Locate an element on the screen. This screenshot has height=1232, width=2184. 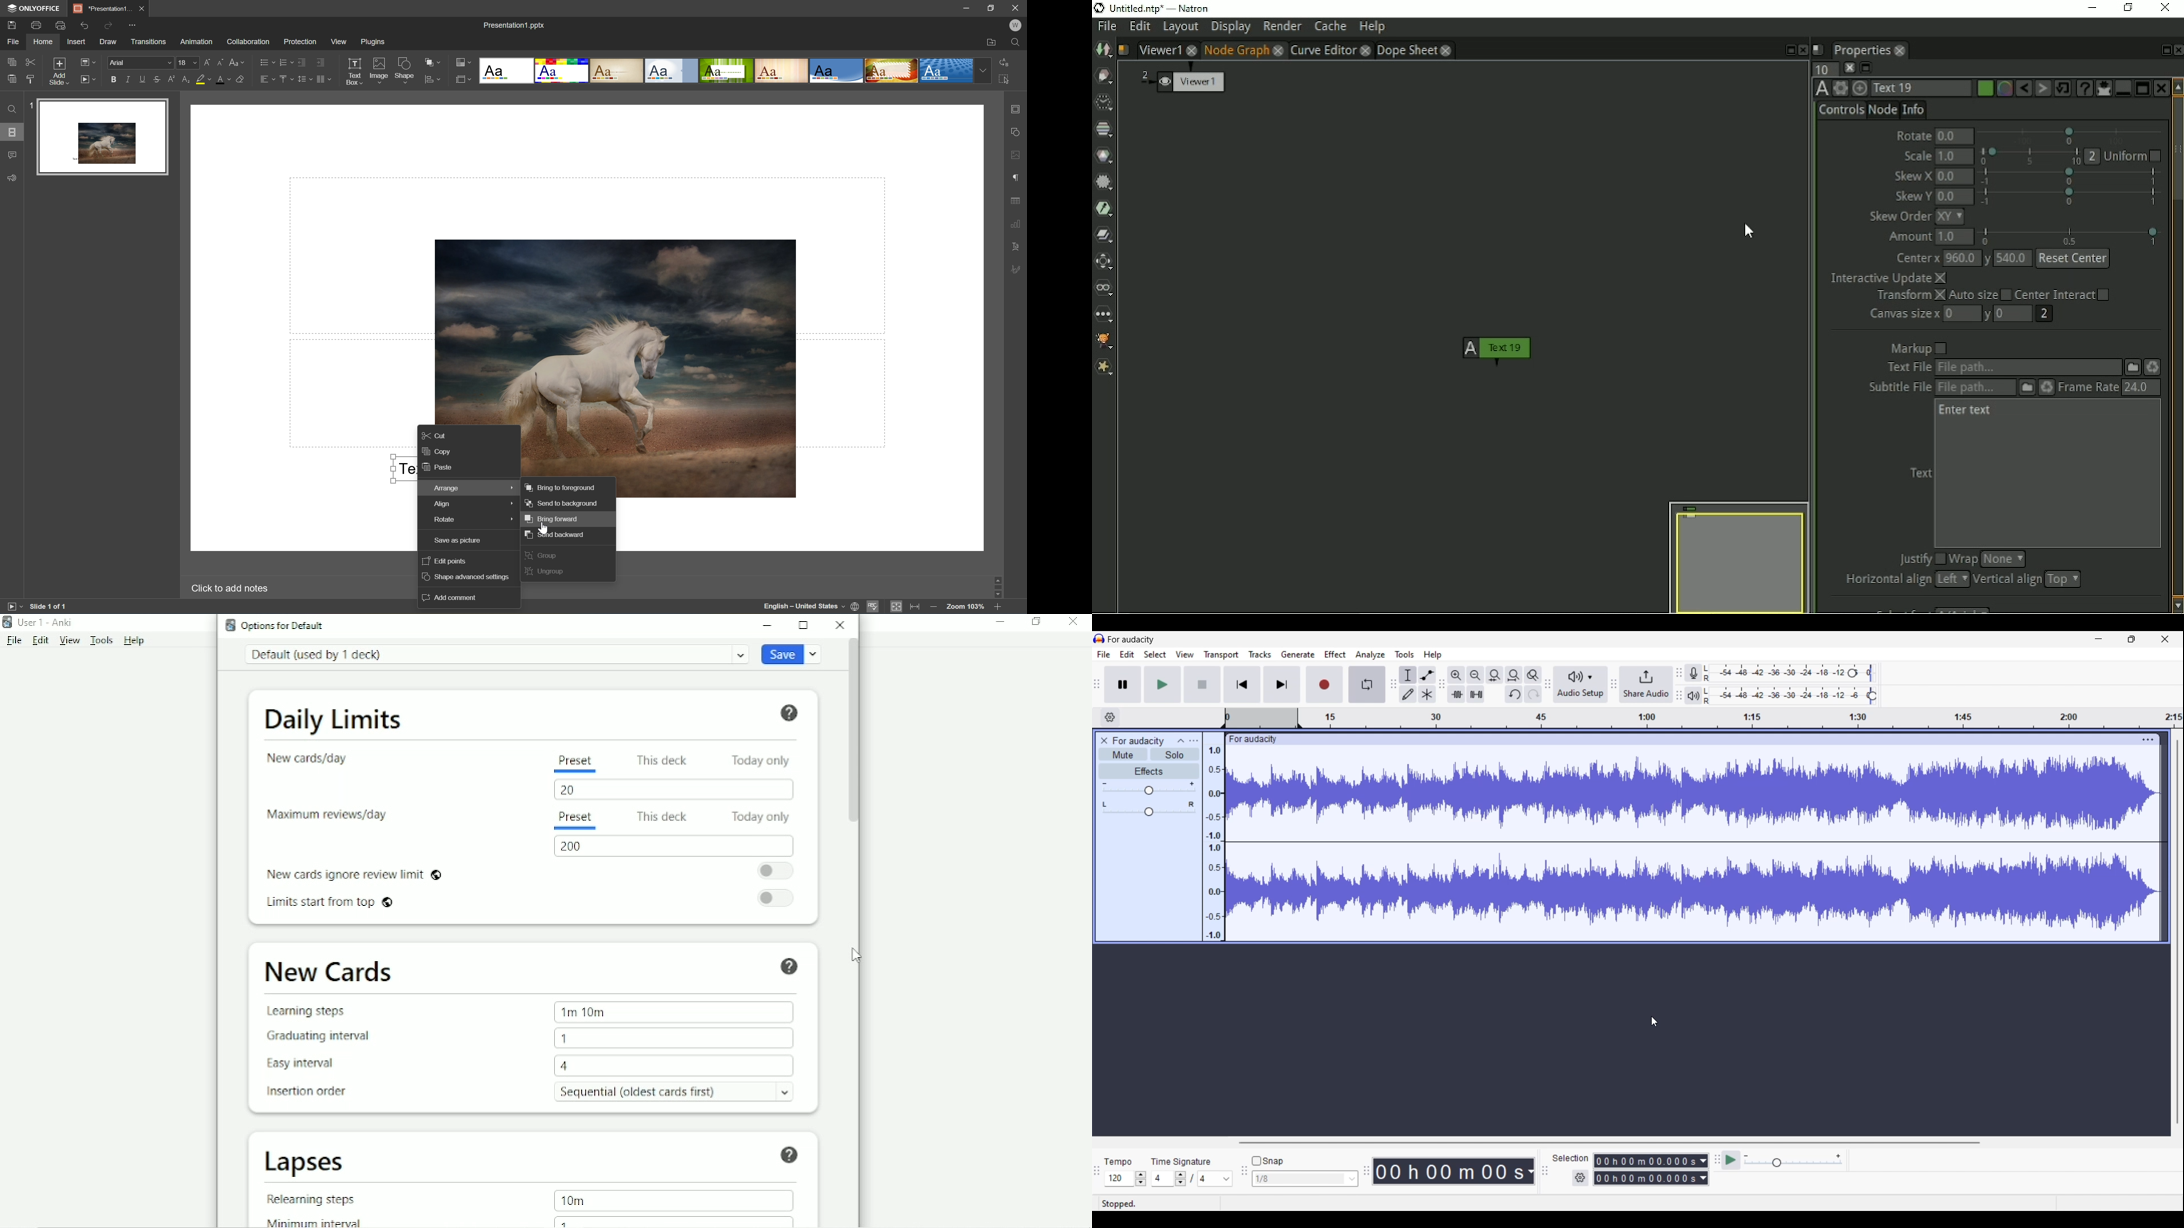
Help menu is located at coordinates (1433, 655).